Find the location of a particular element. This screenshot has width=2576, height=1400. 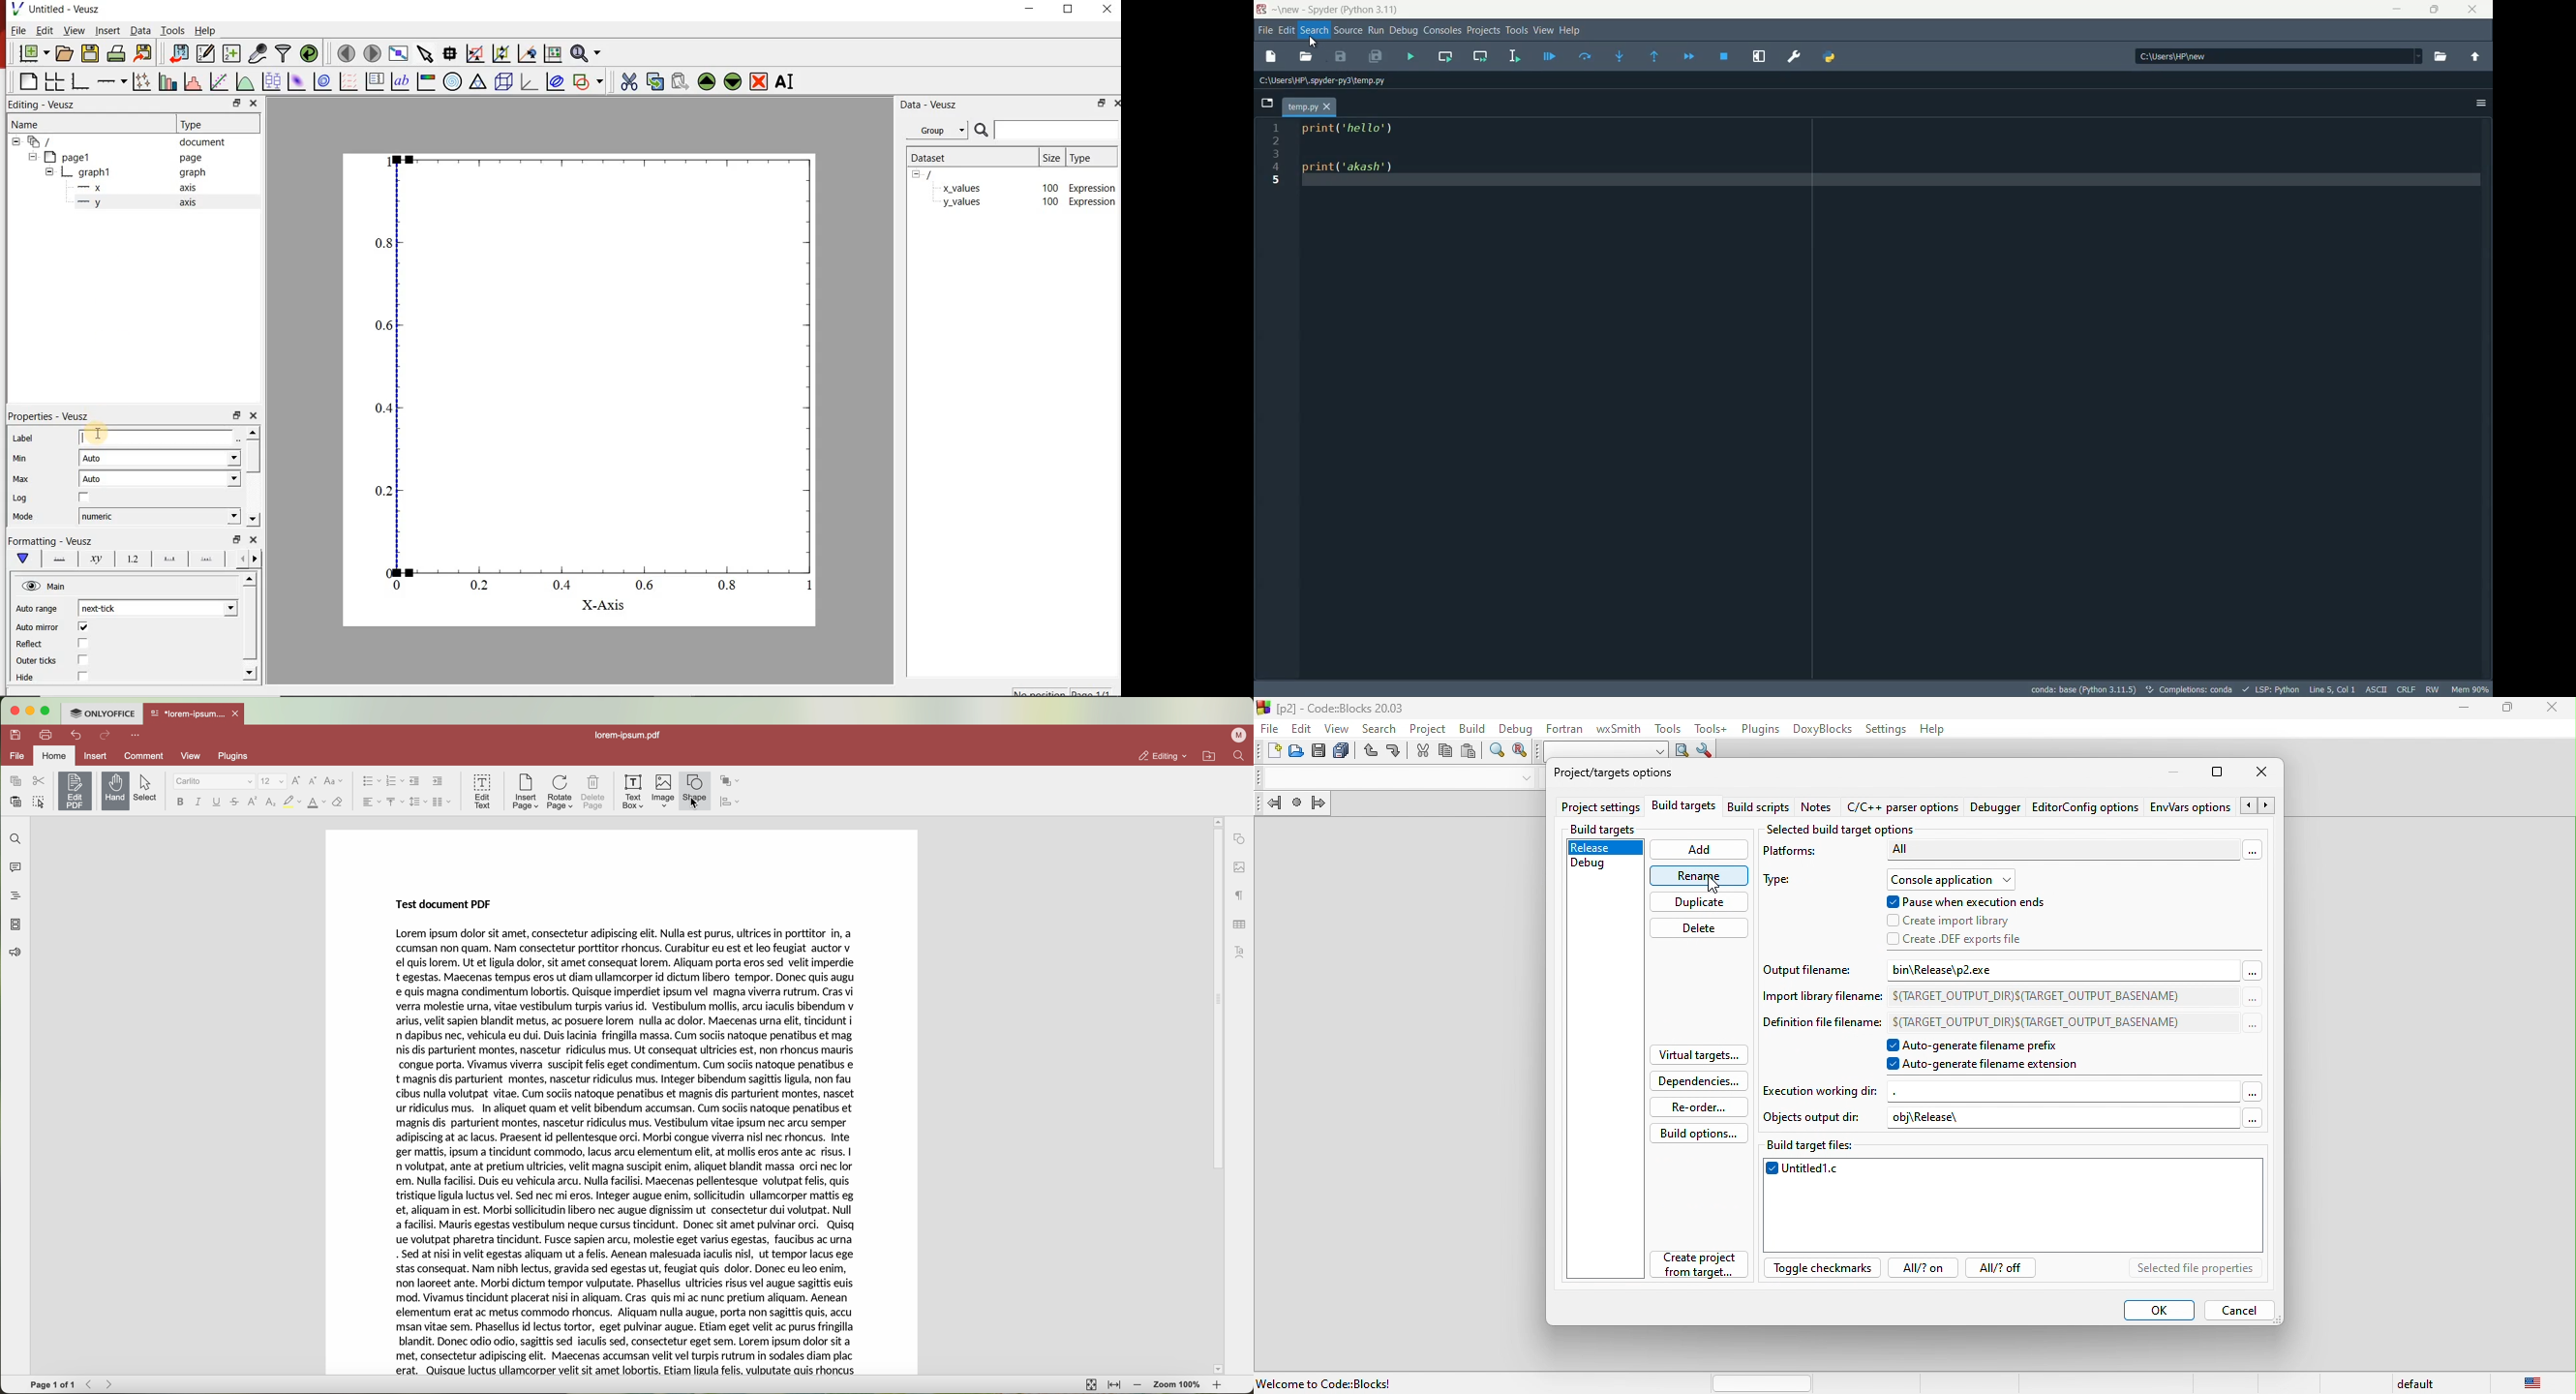

release is located at coordinates (1606, 849).